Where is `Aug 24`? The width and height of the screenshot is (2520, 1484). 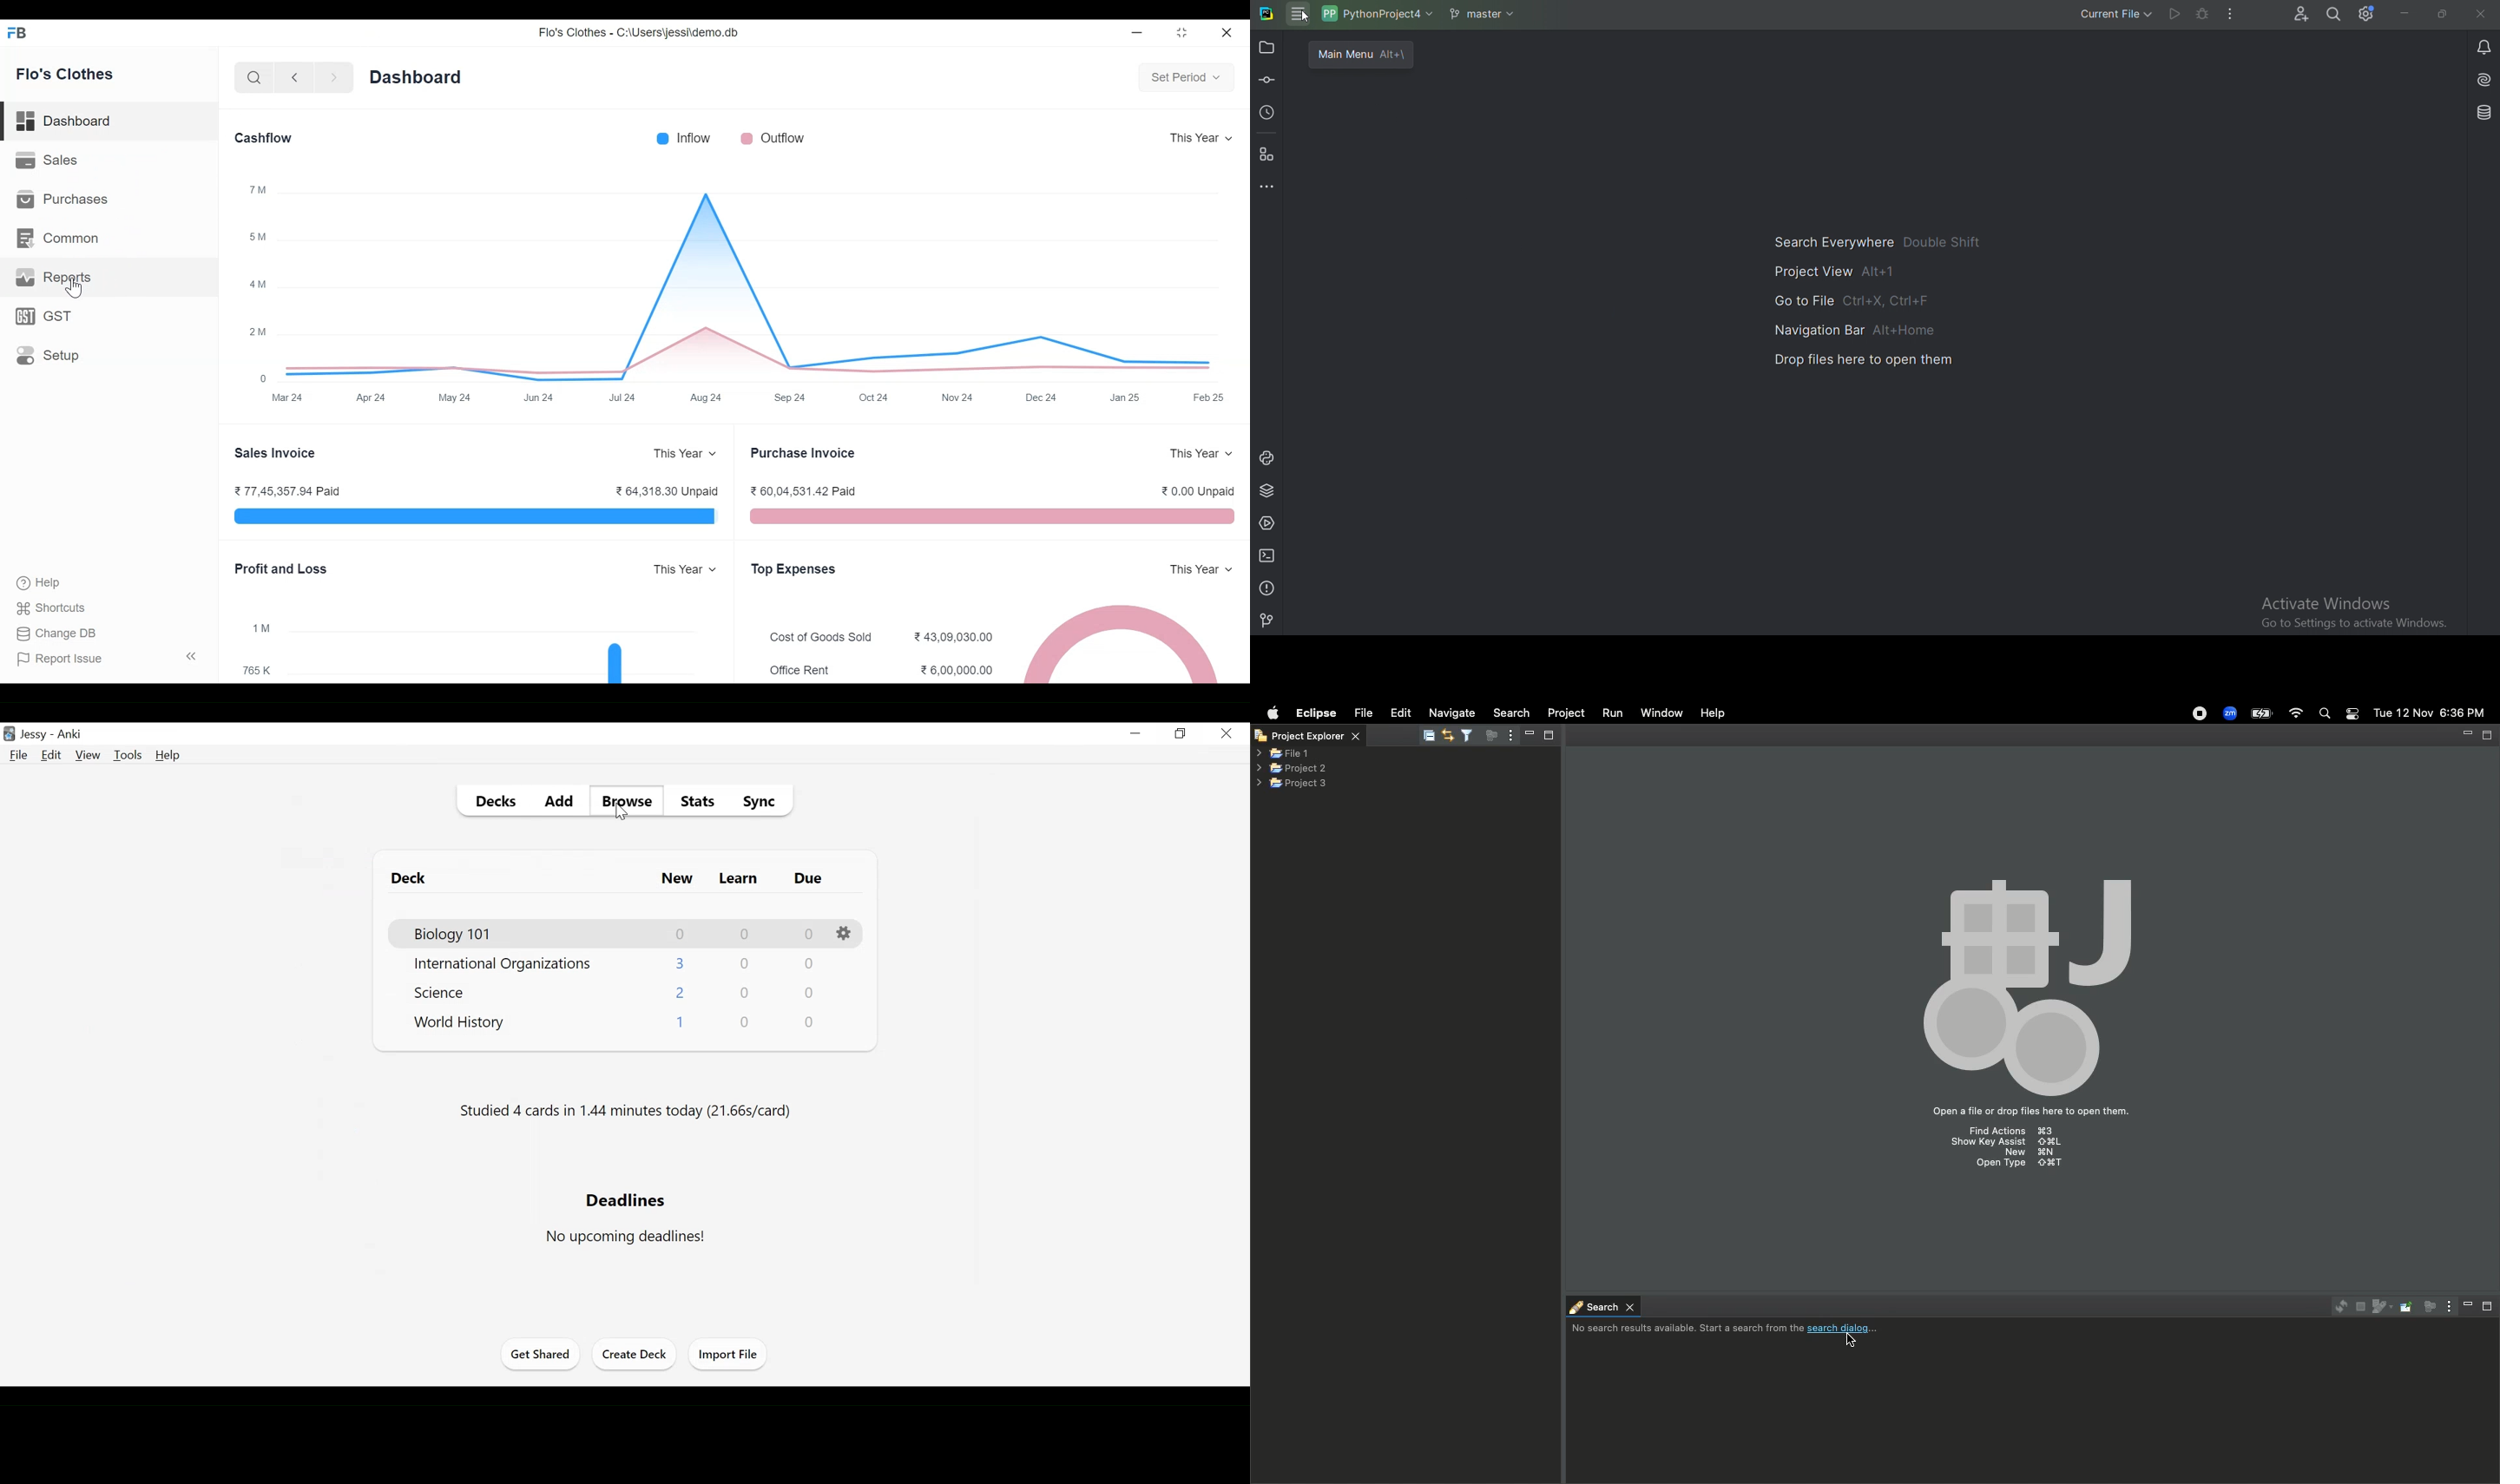
Aug 24 is located at coordinates (704, 398).